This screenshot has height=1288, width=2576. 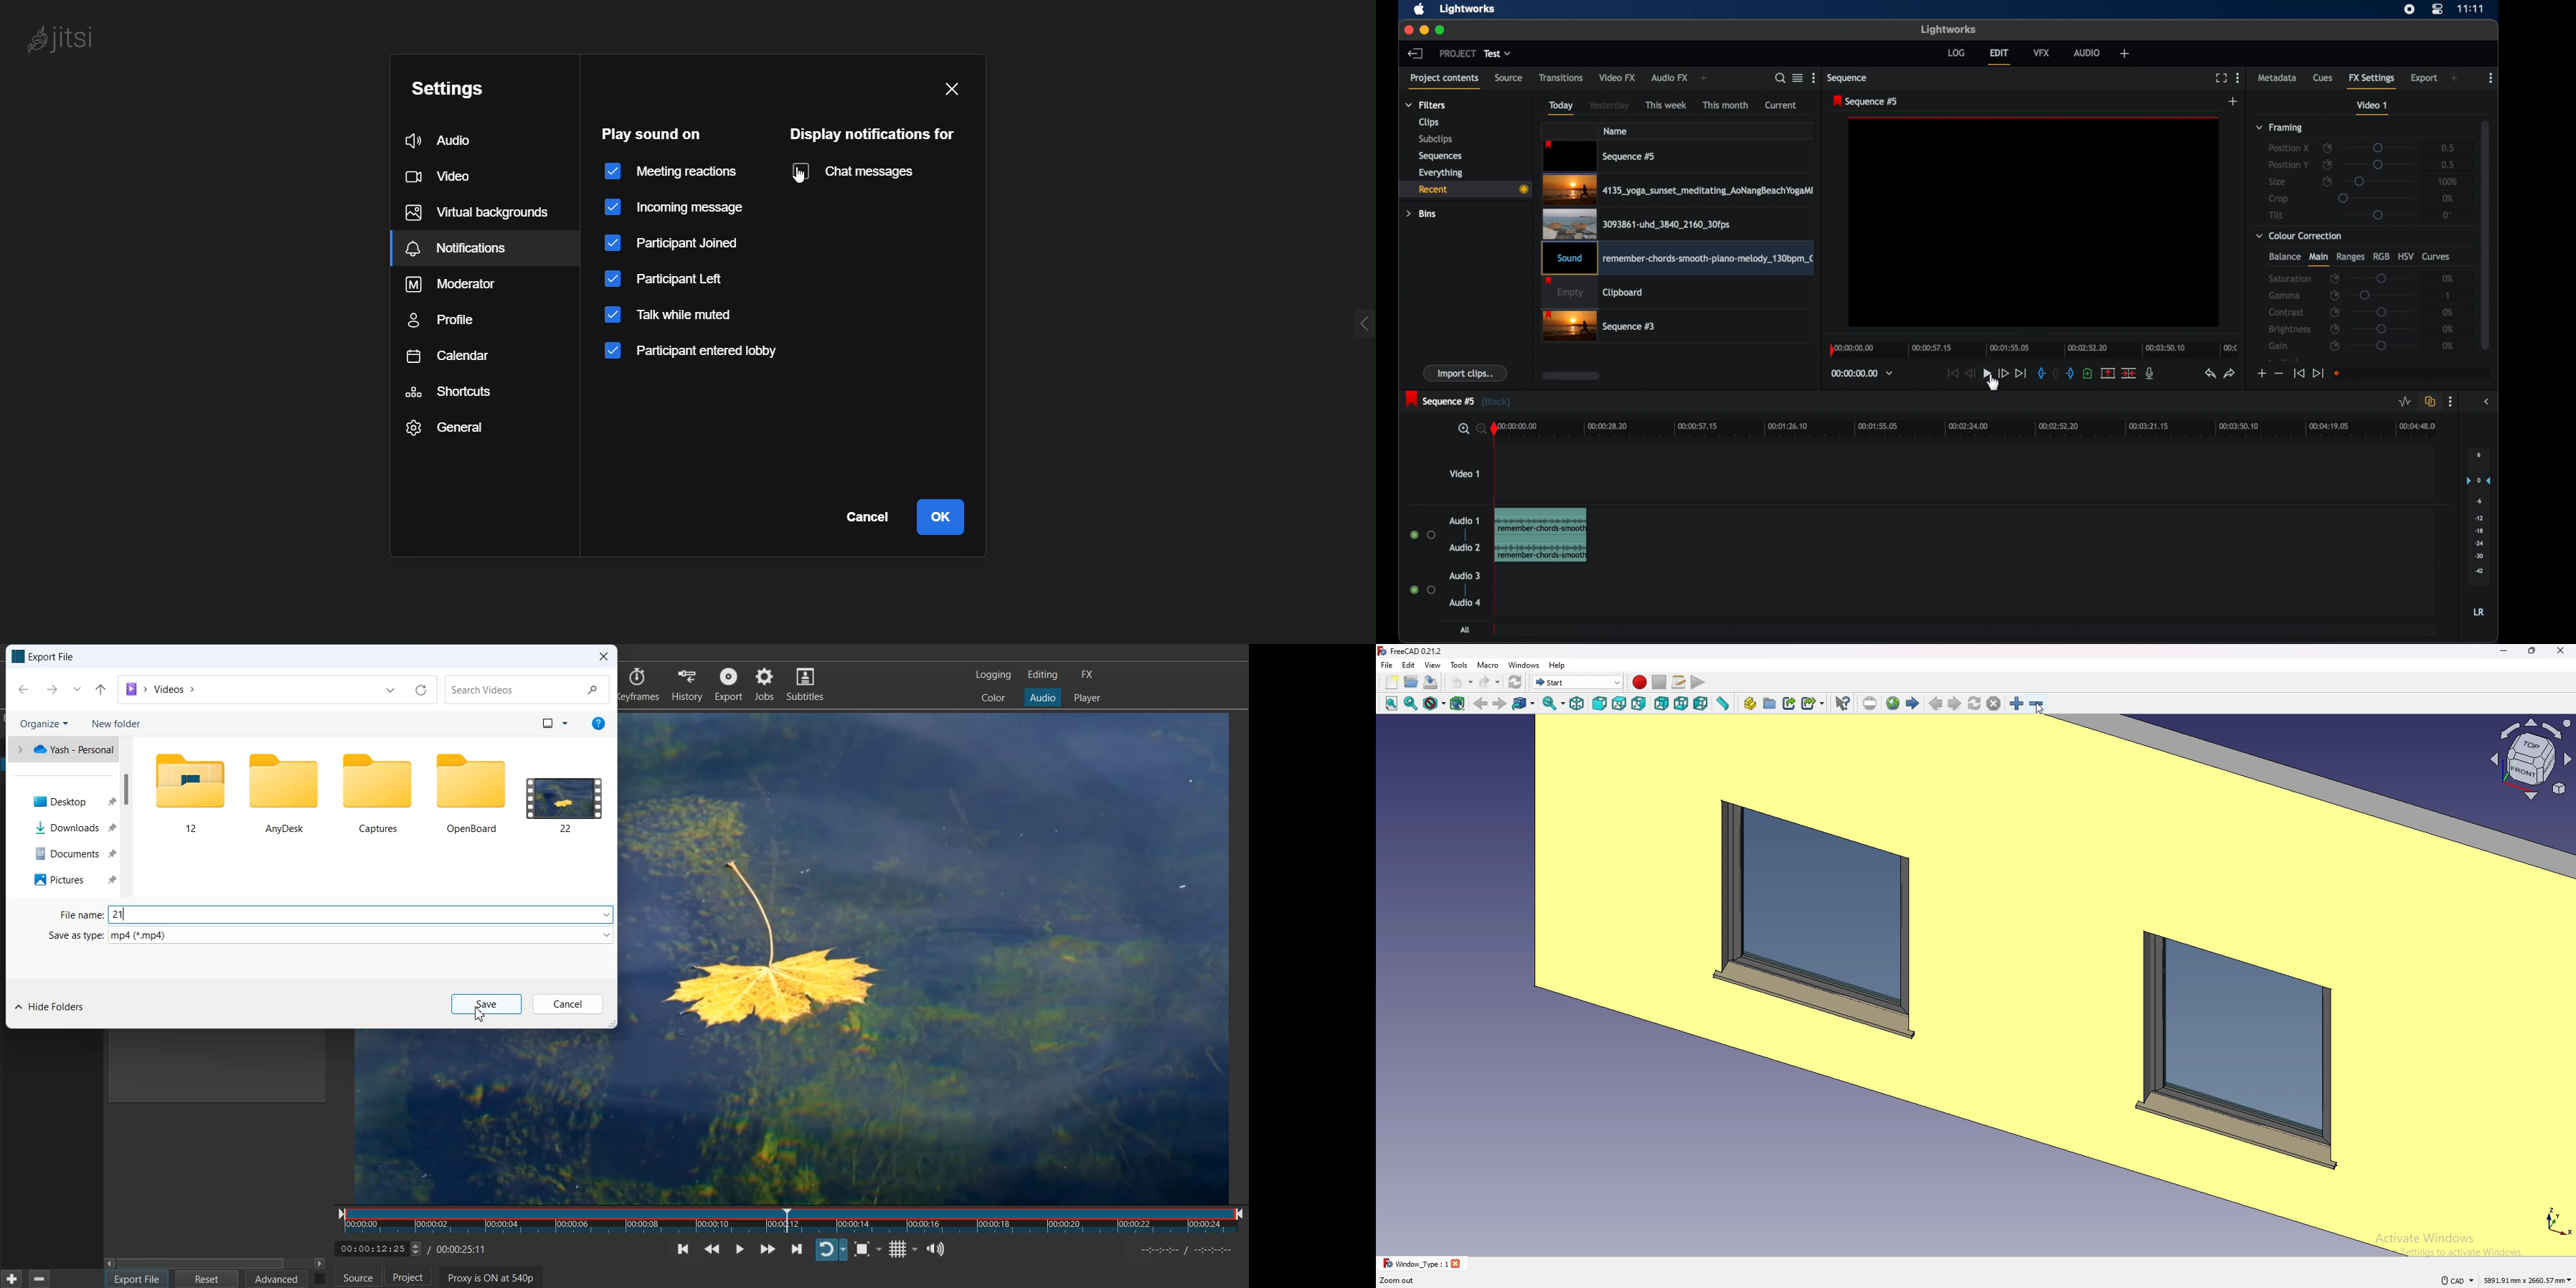 I want to click on go to link object, so click(x=1523, y=703).